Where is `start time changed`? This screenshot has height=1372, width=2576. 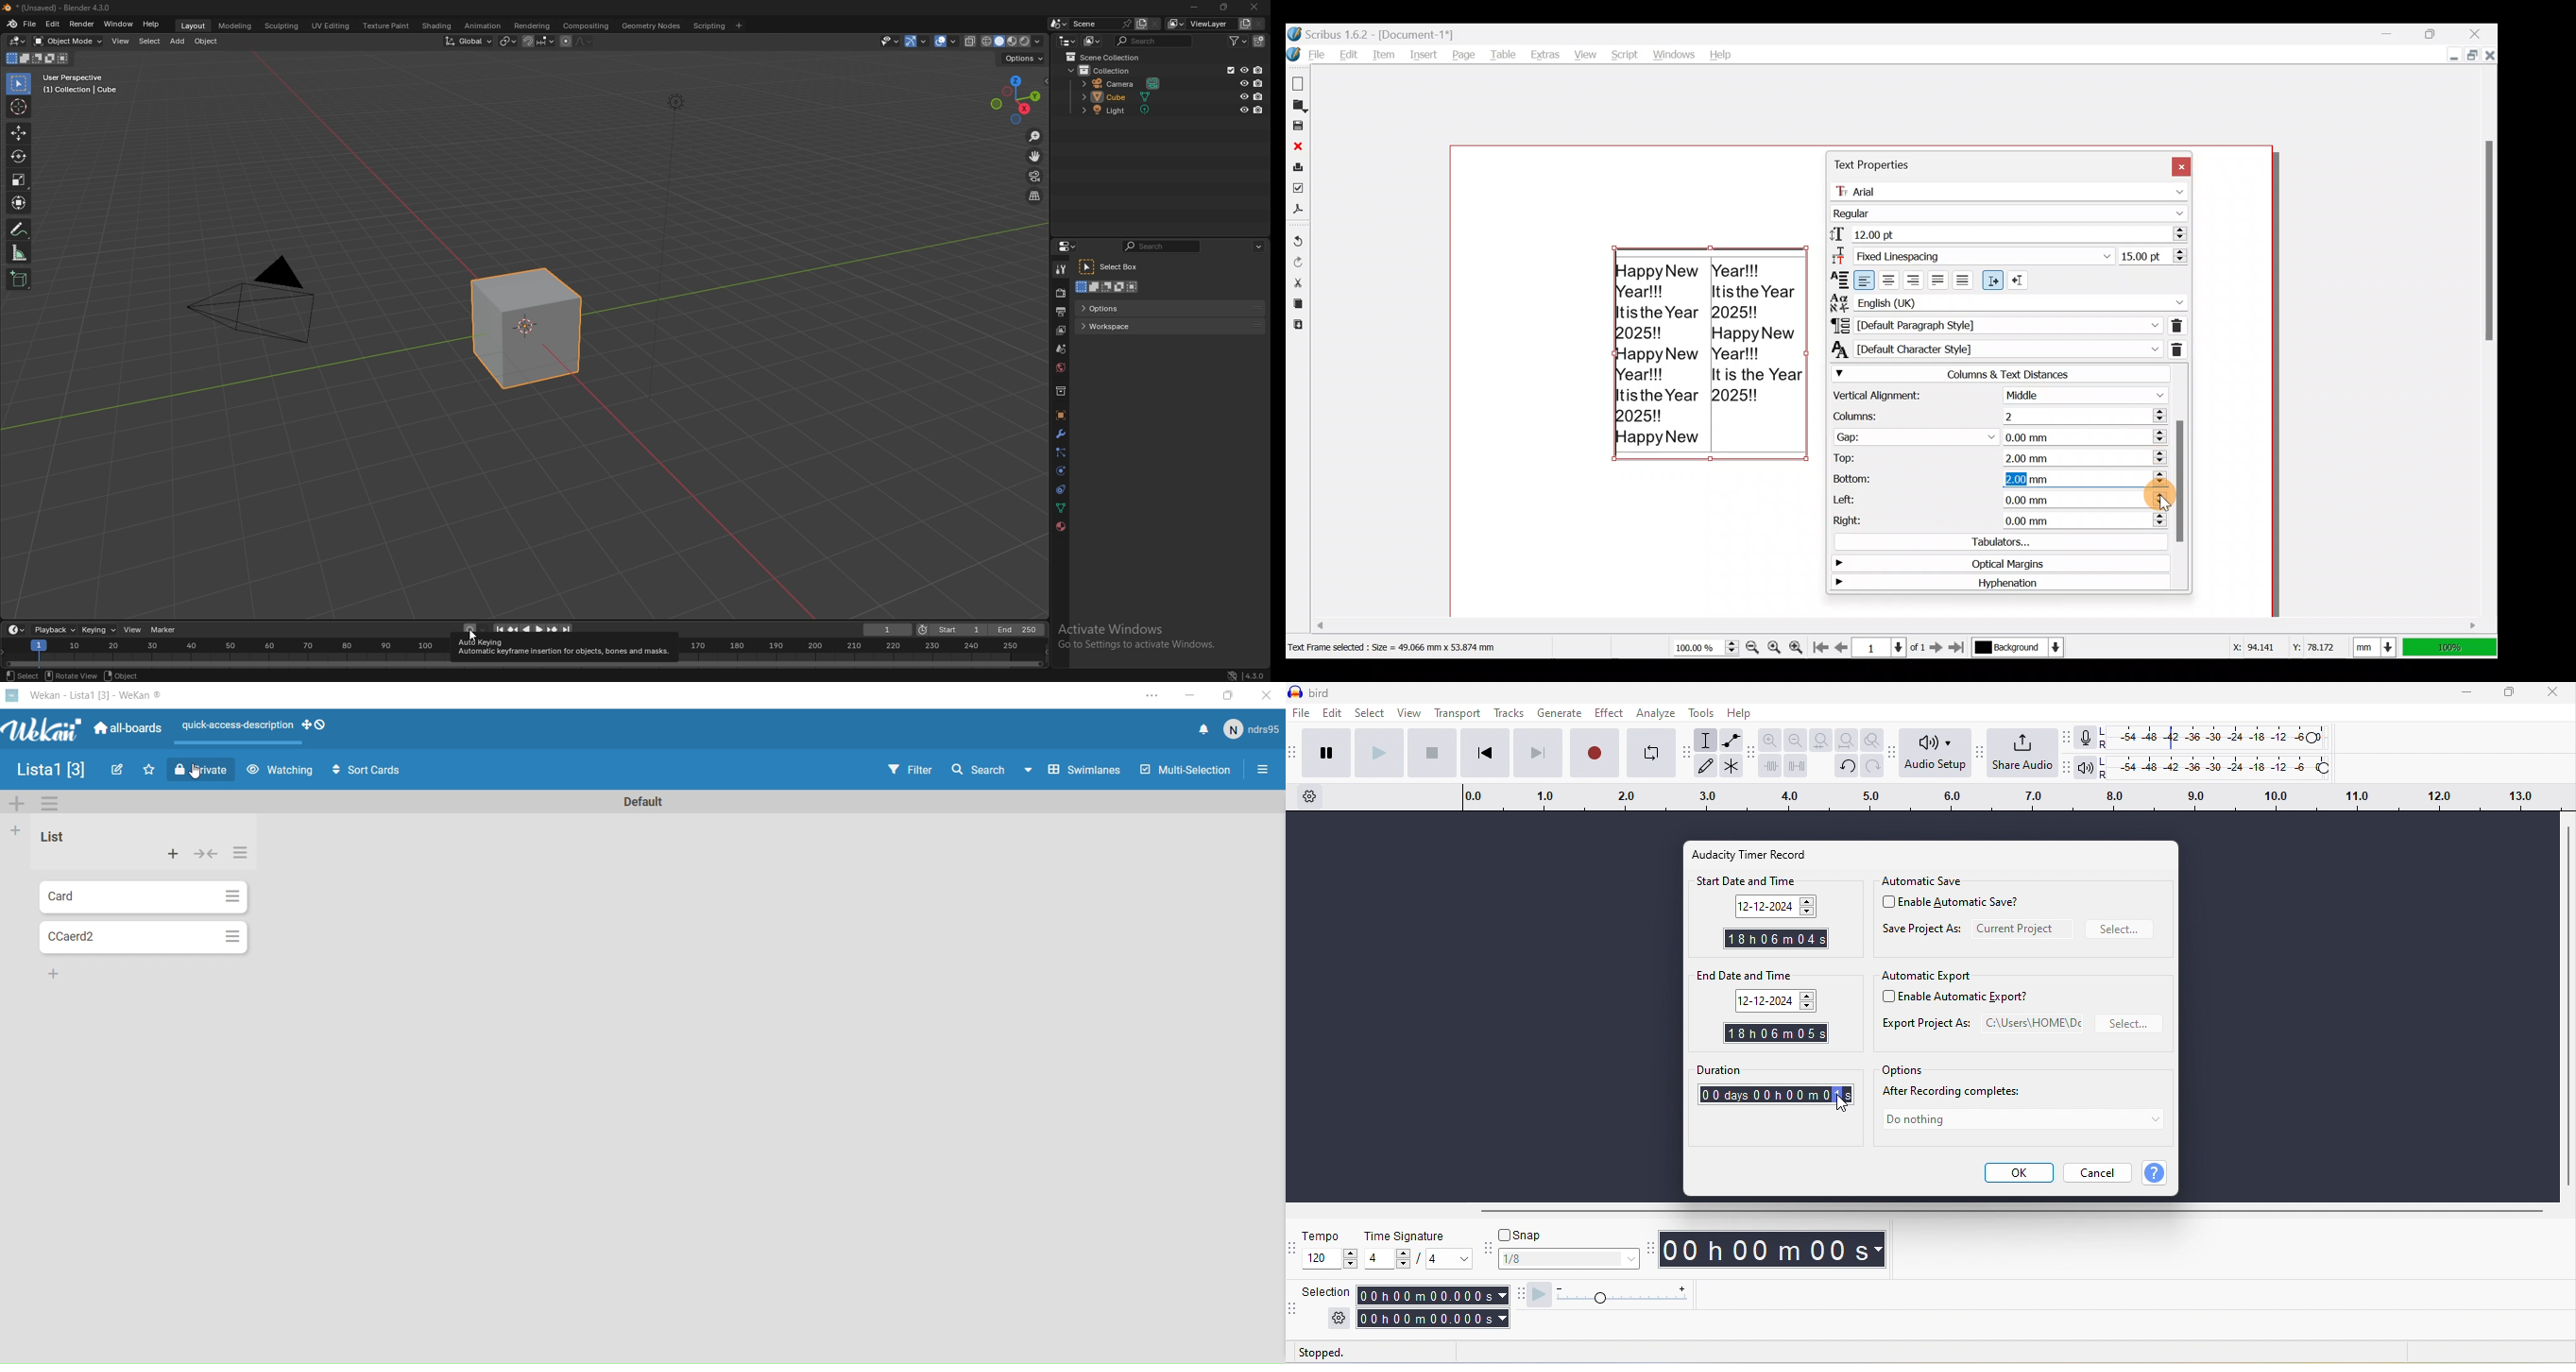 start time changed is located at coordinates (1778, 938).